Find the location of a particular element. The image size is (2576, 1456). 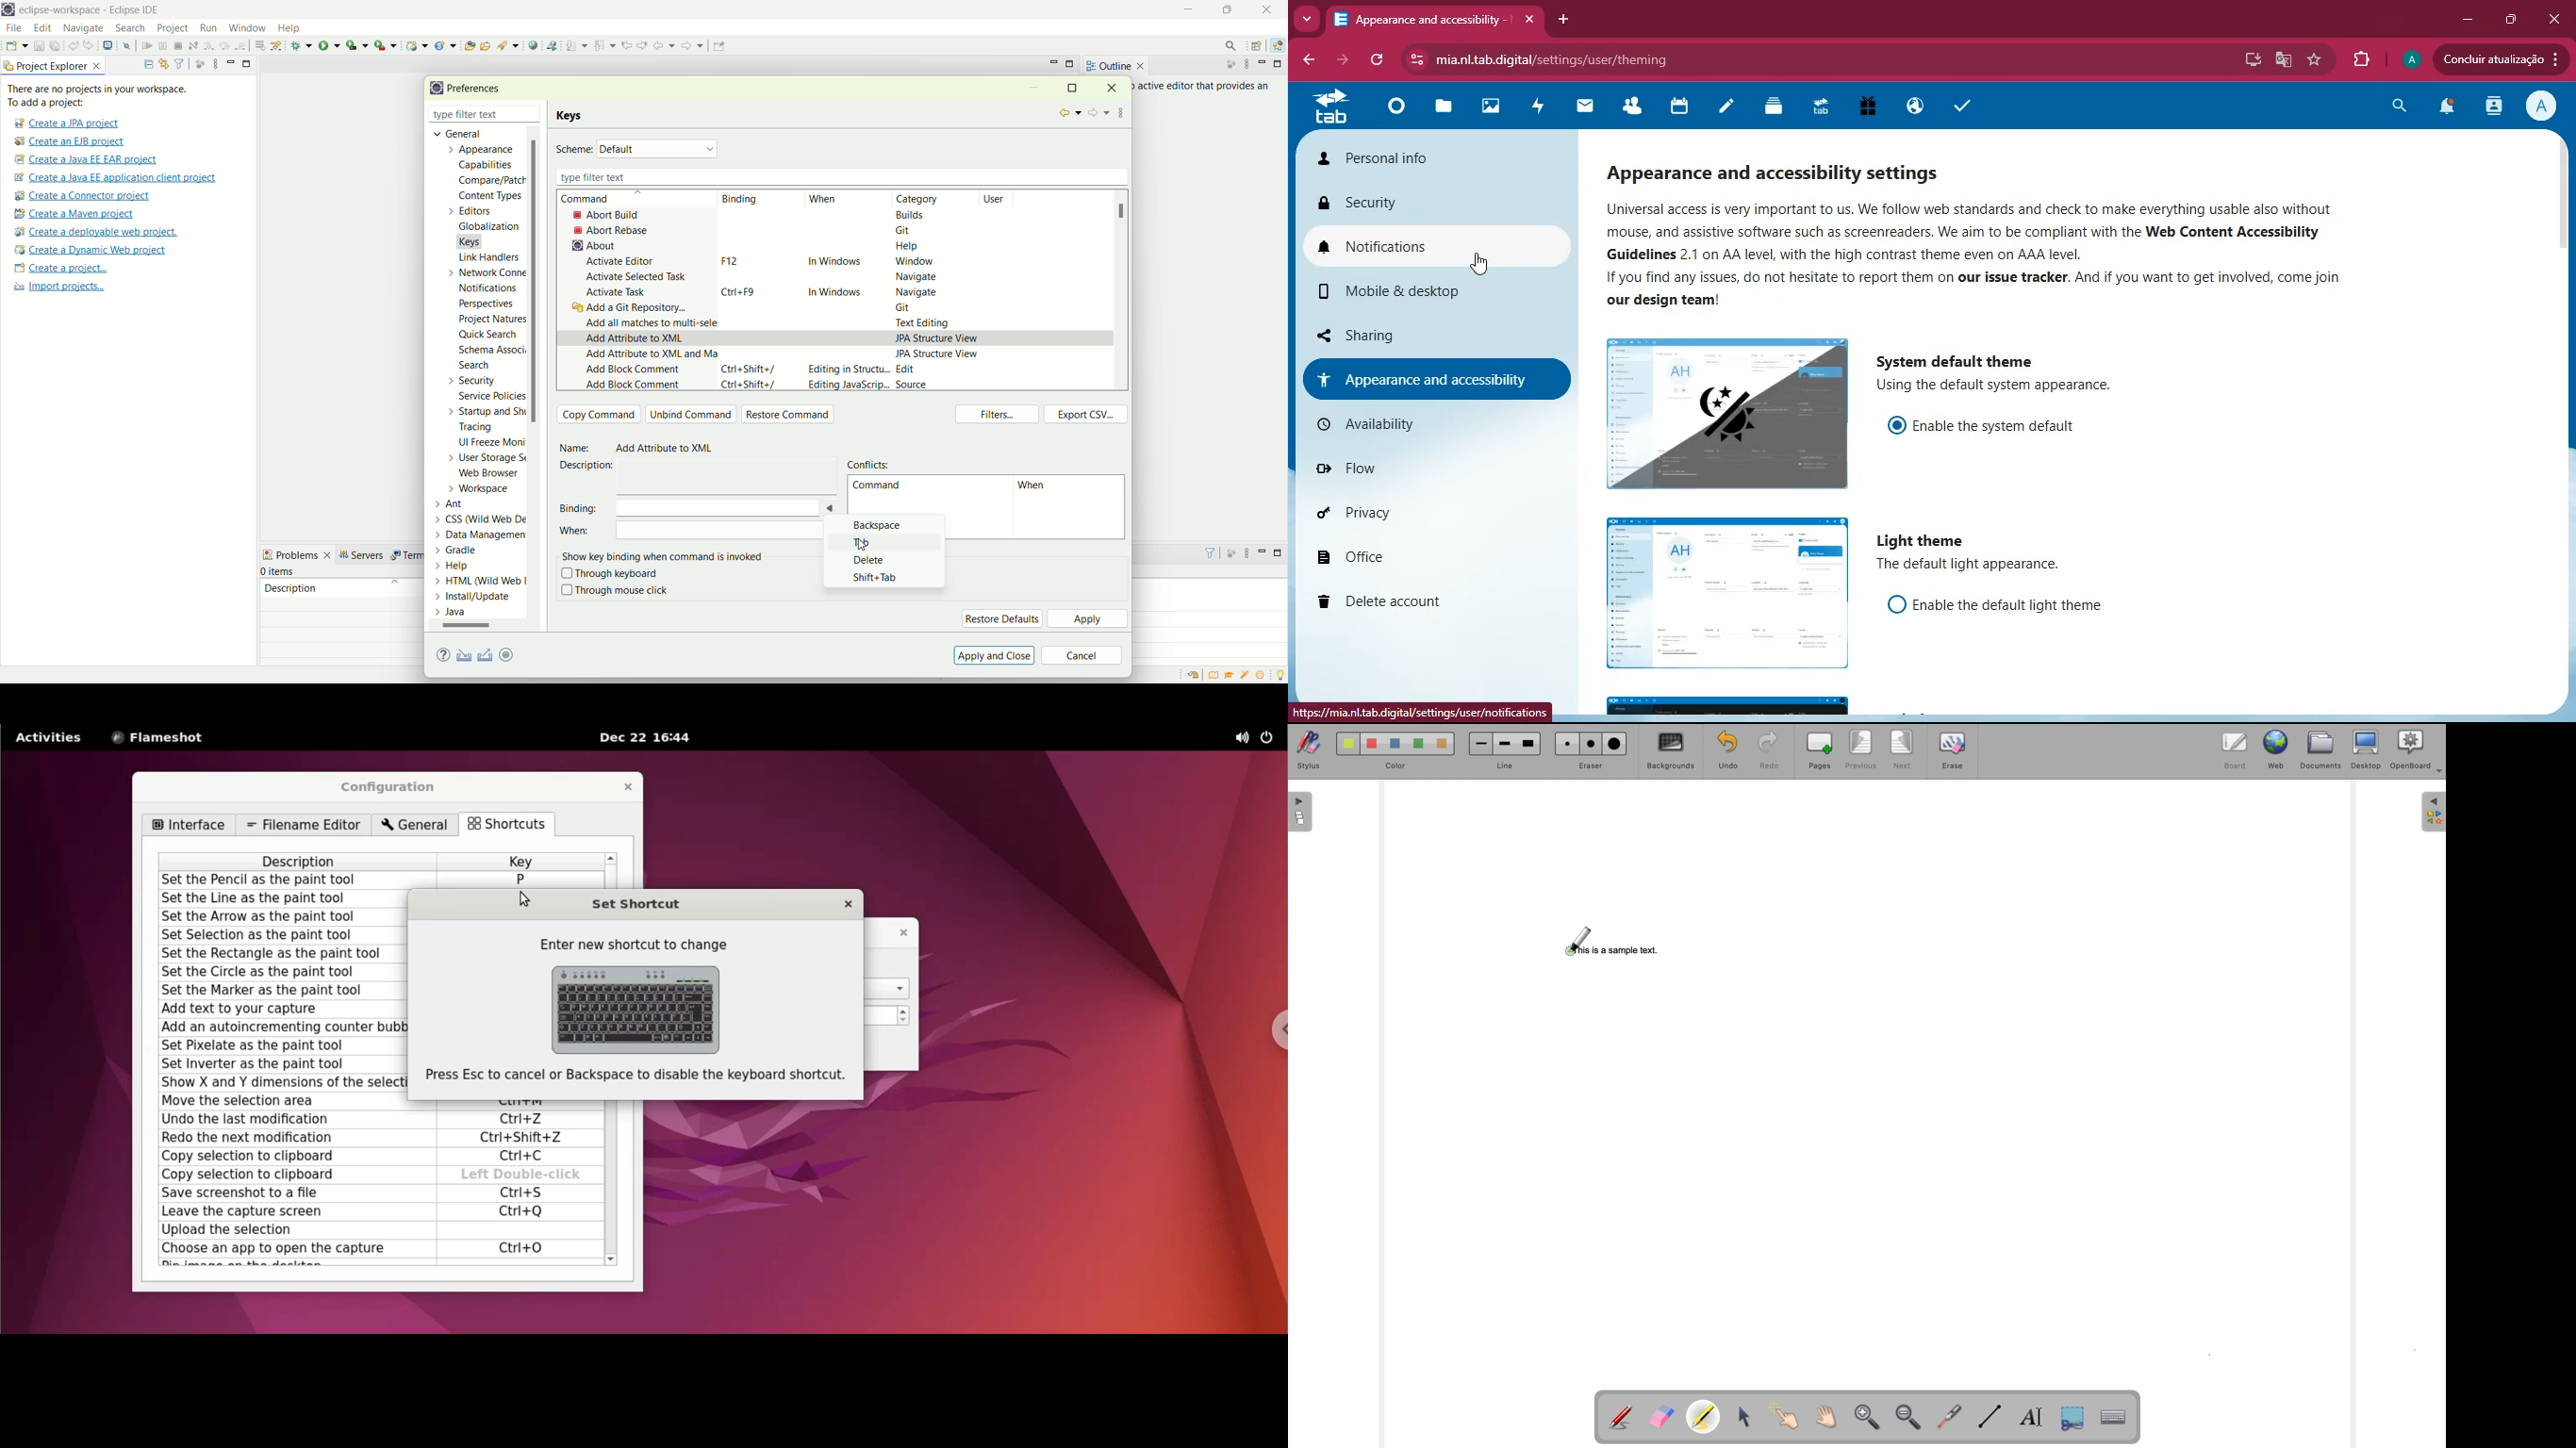

capture part of the screen is located at coordinates (2072, 1417).